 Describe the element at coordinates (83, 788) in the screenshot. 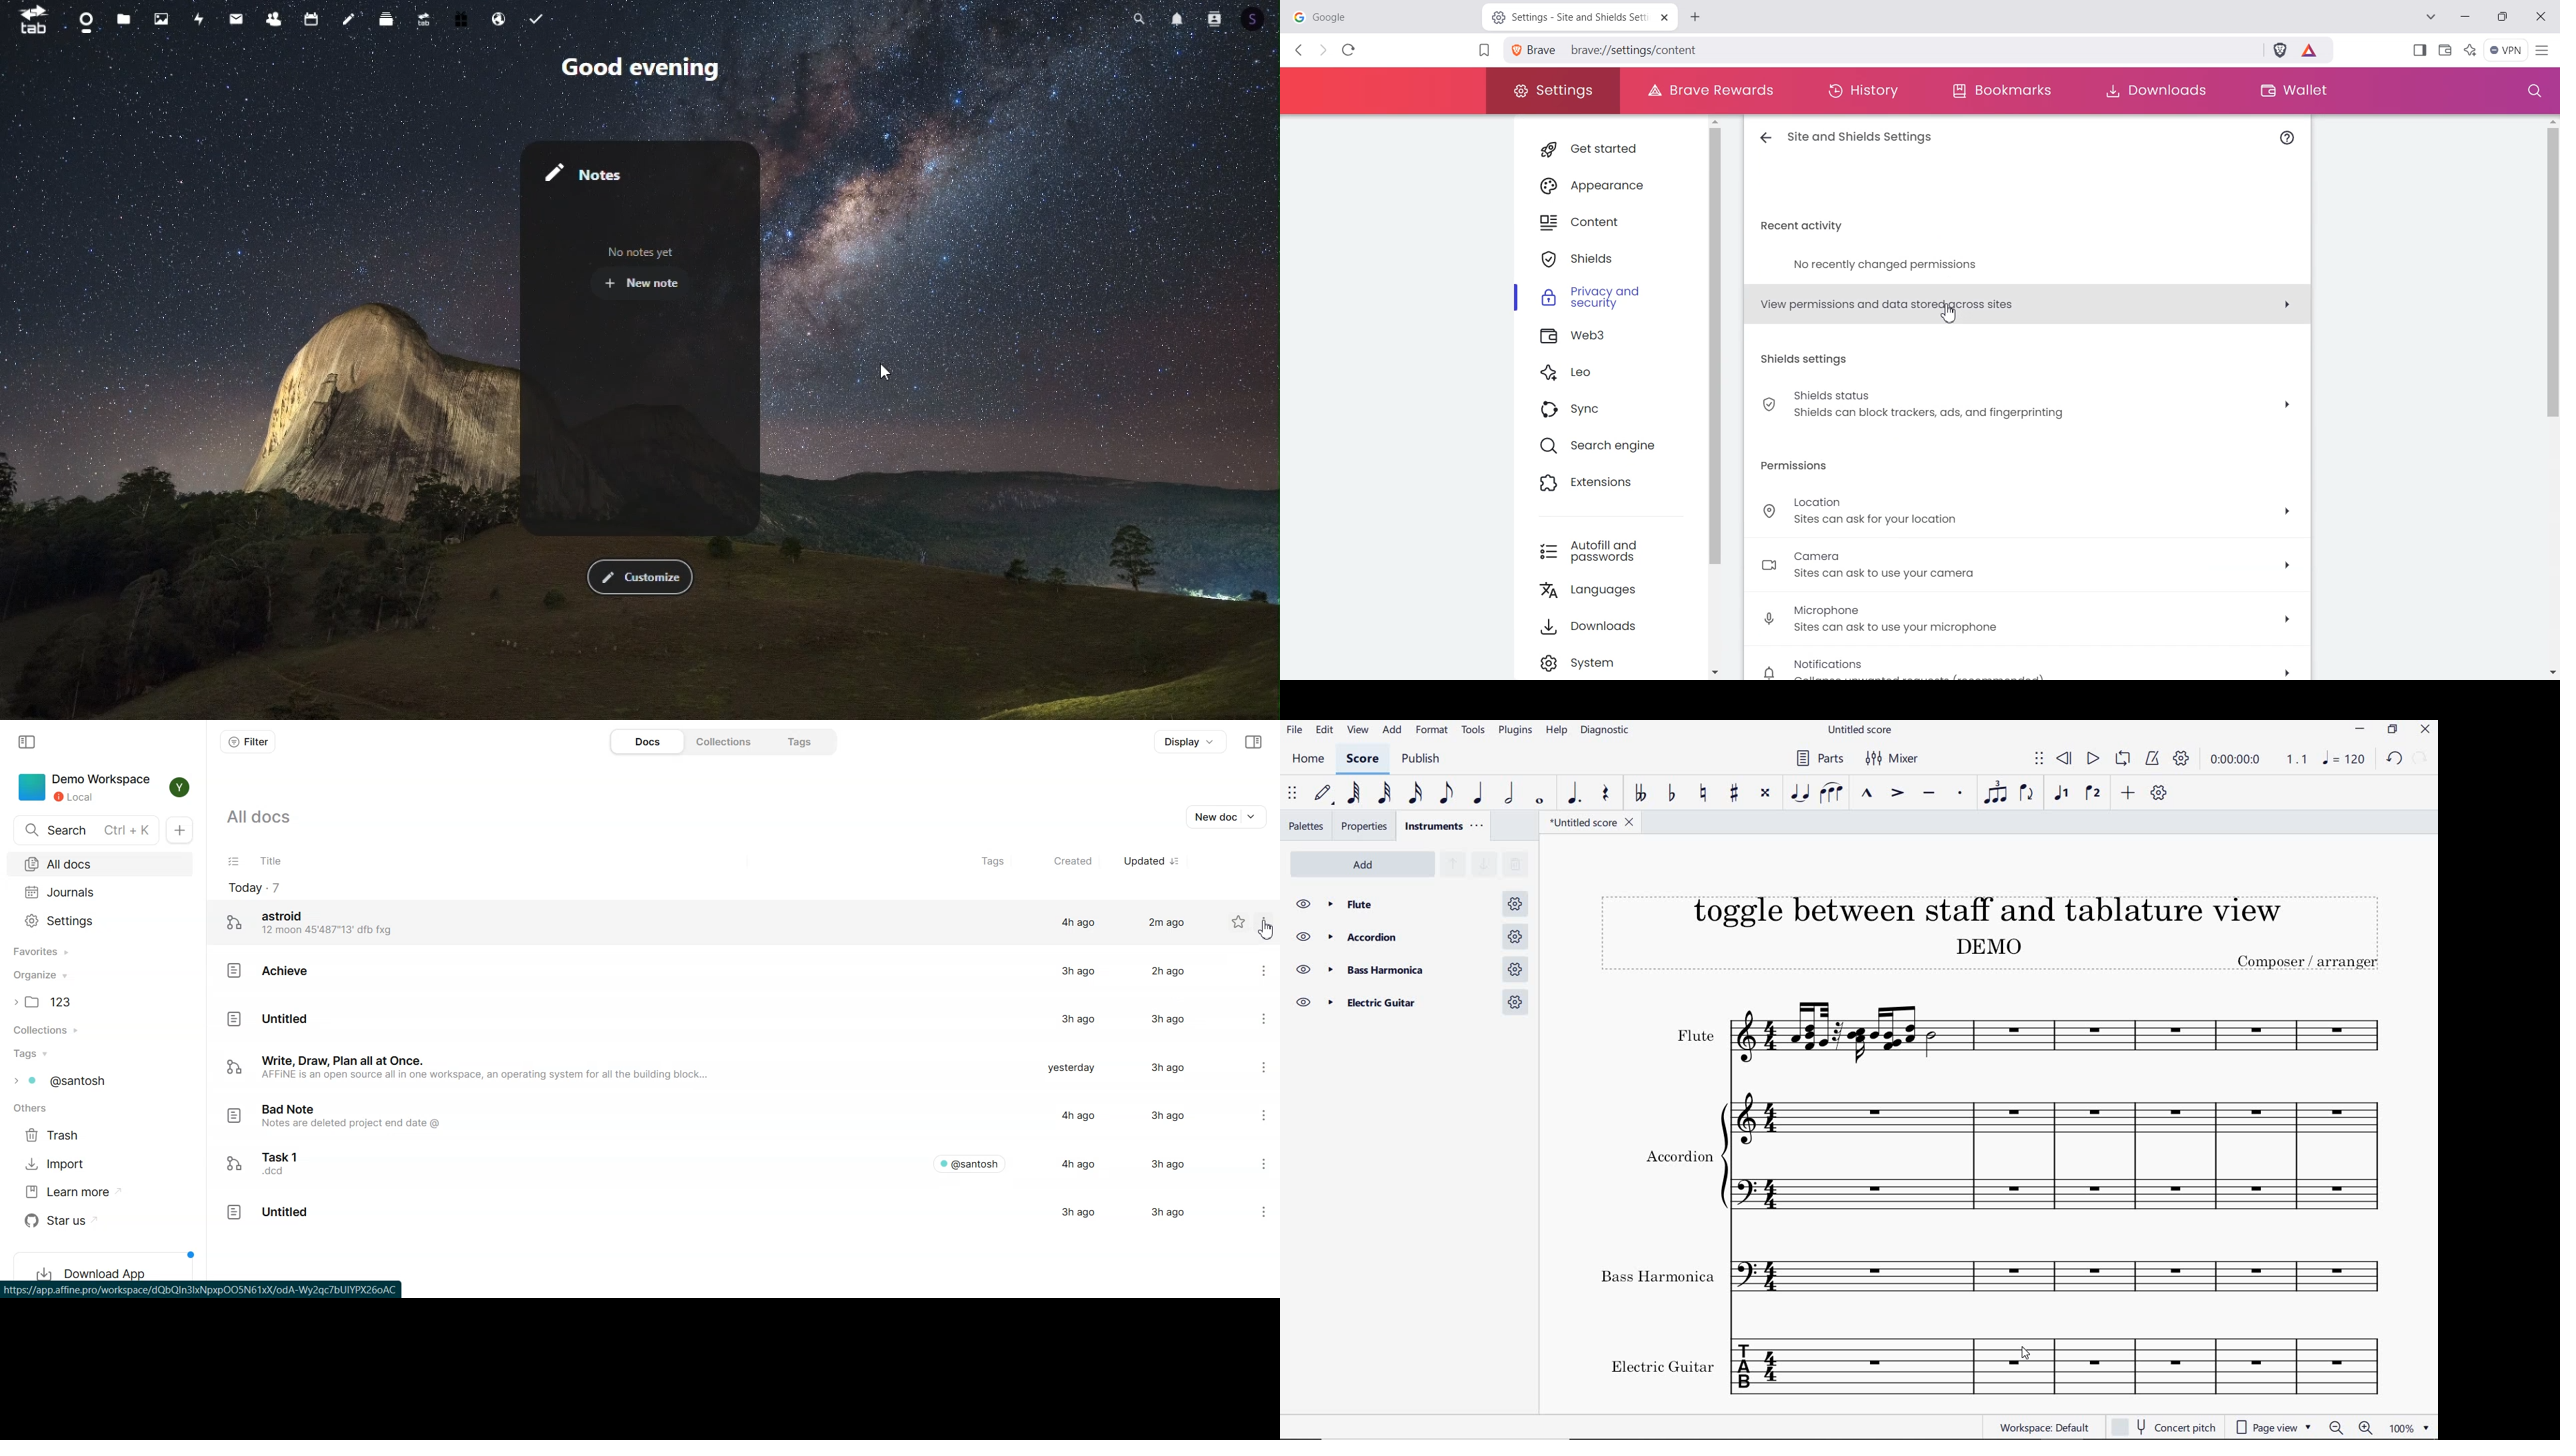

I see `Demo Workspace` at that location.